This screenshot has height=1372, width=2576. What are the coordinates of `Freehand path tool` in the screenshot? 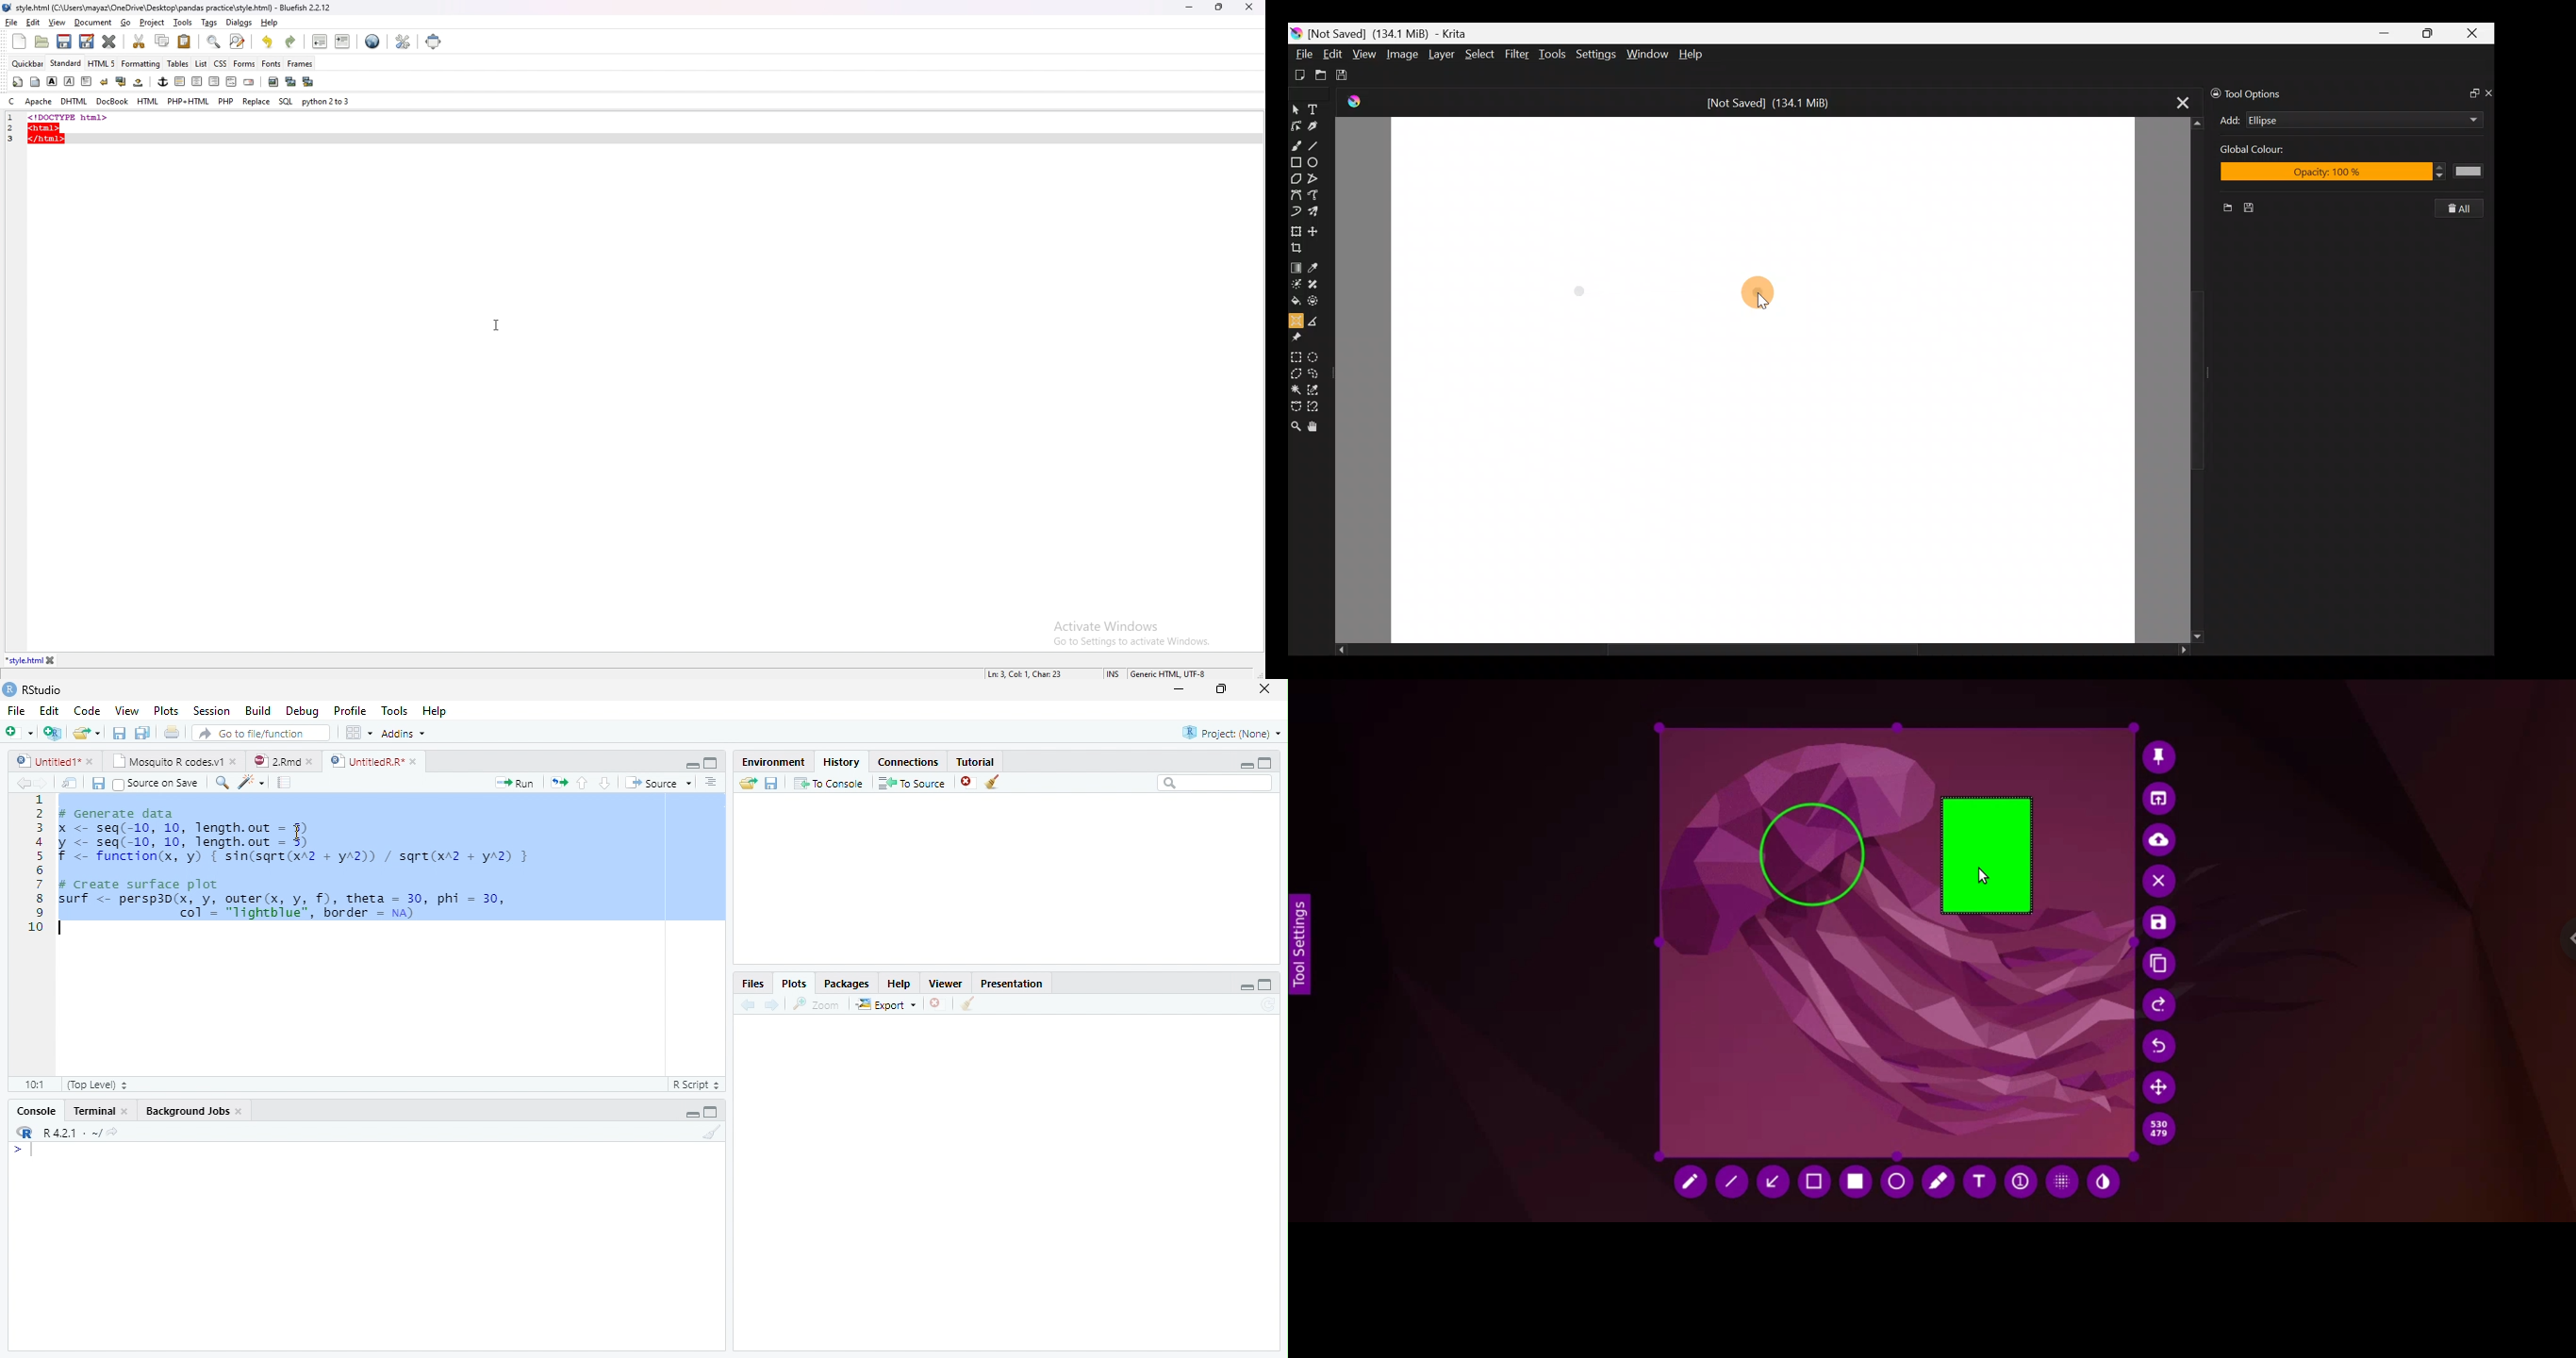 It's located at (1314, 196).